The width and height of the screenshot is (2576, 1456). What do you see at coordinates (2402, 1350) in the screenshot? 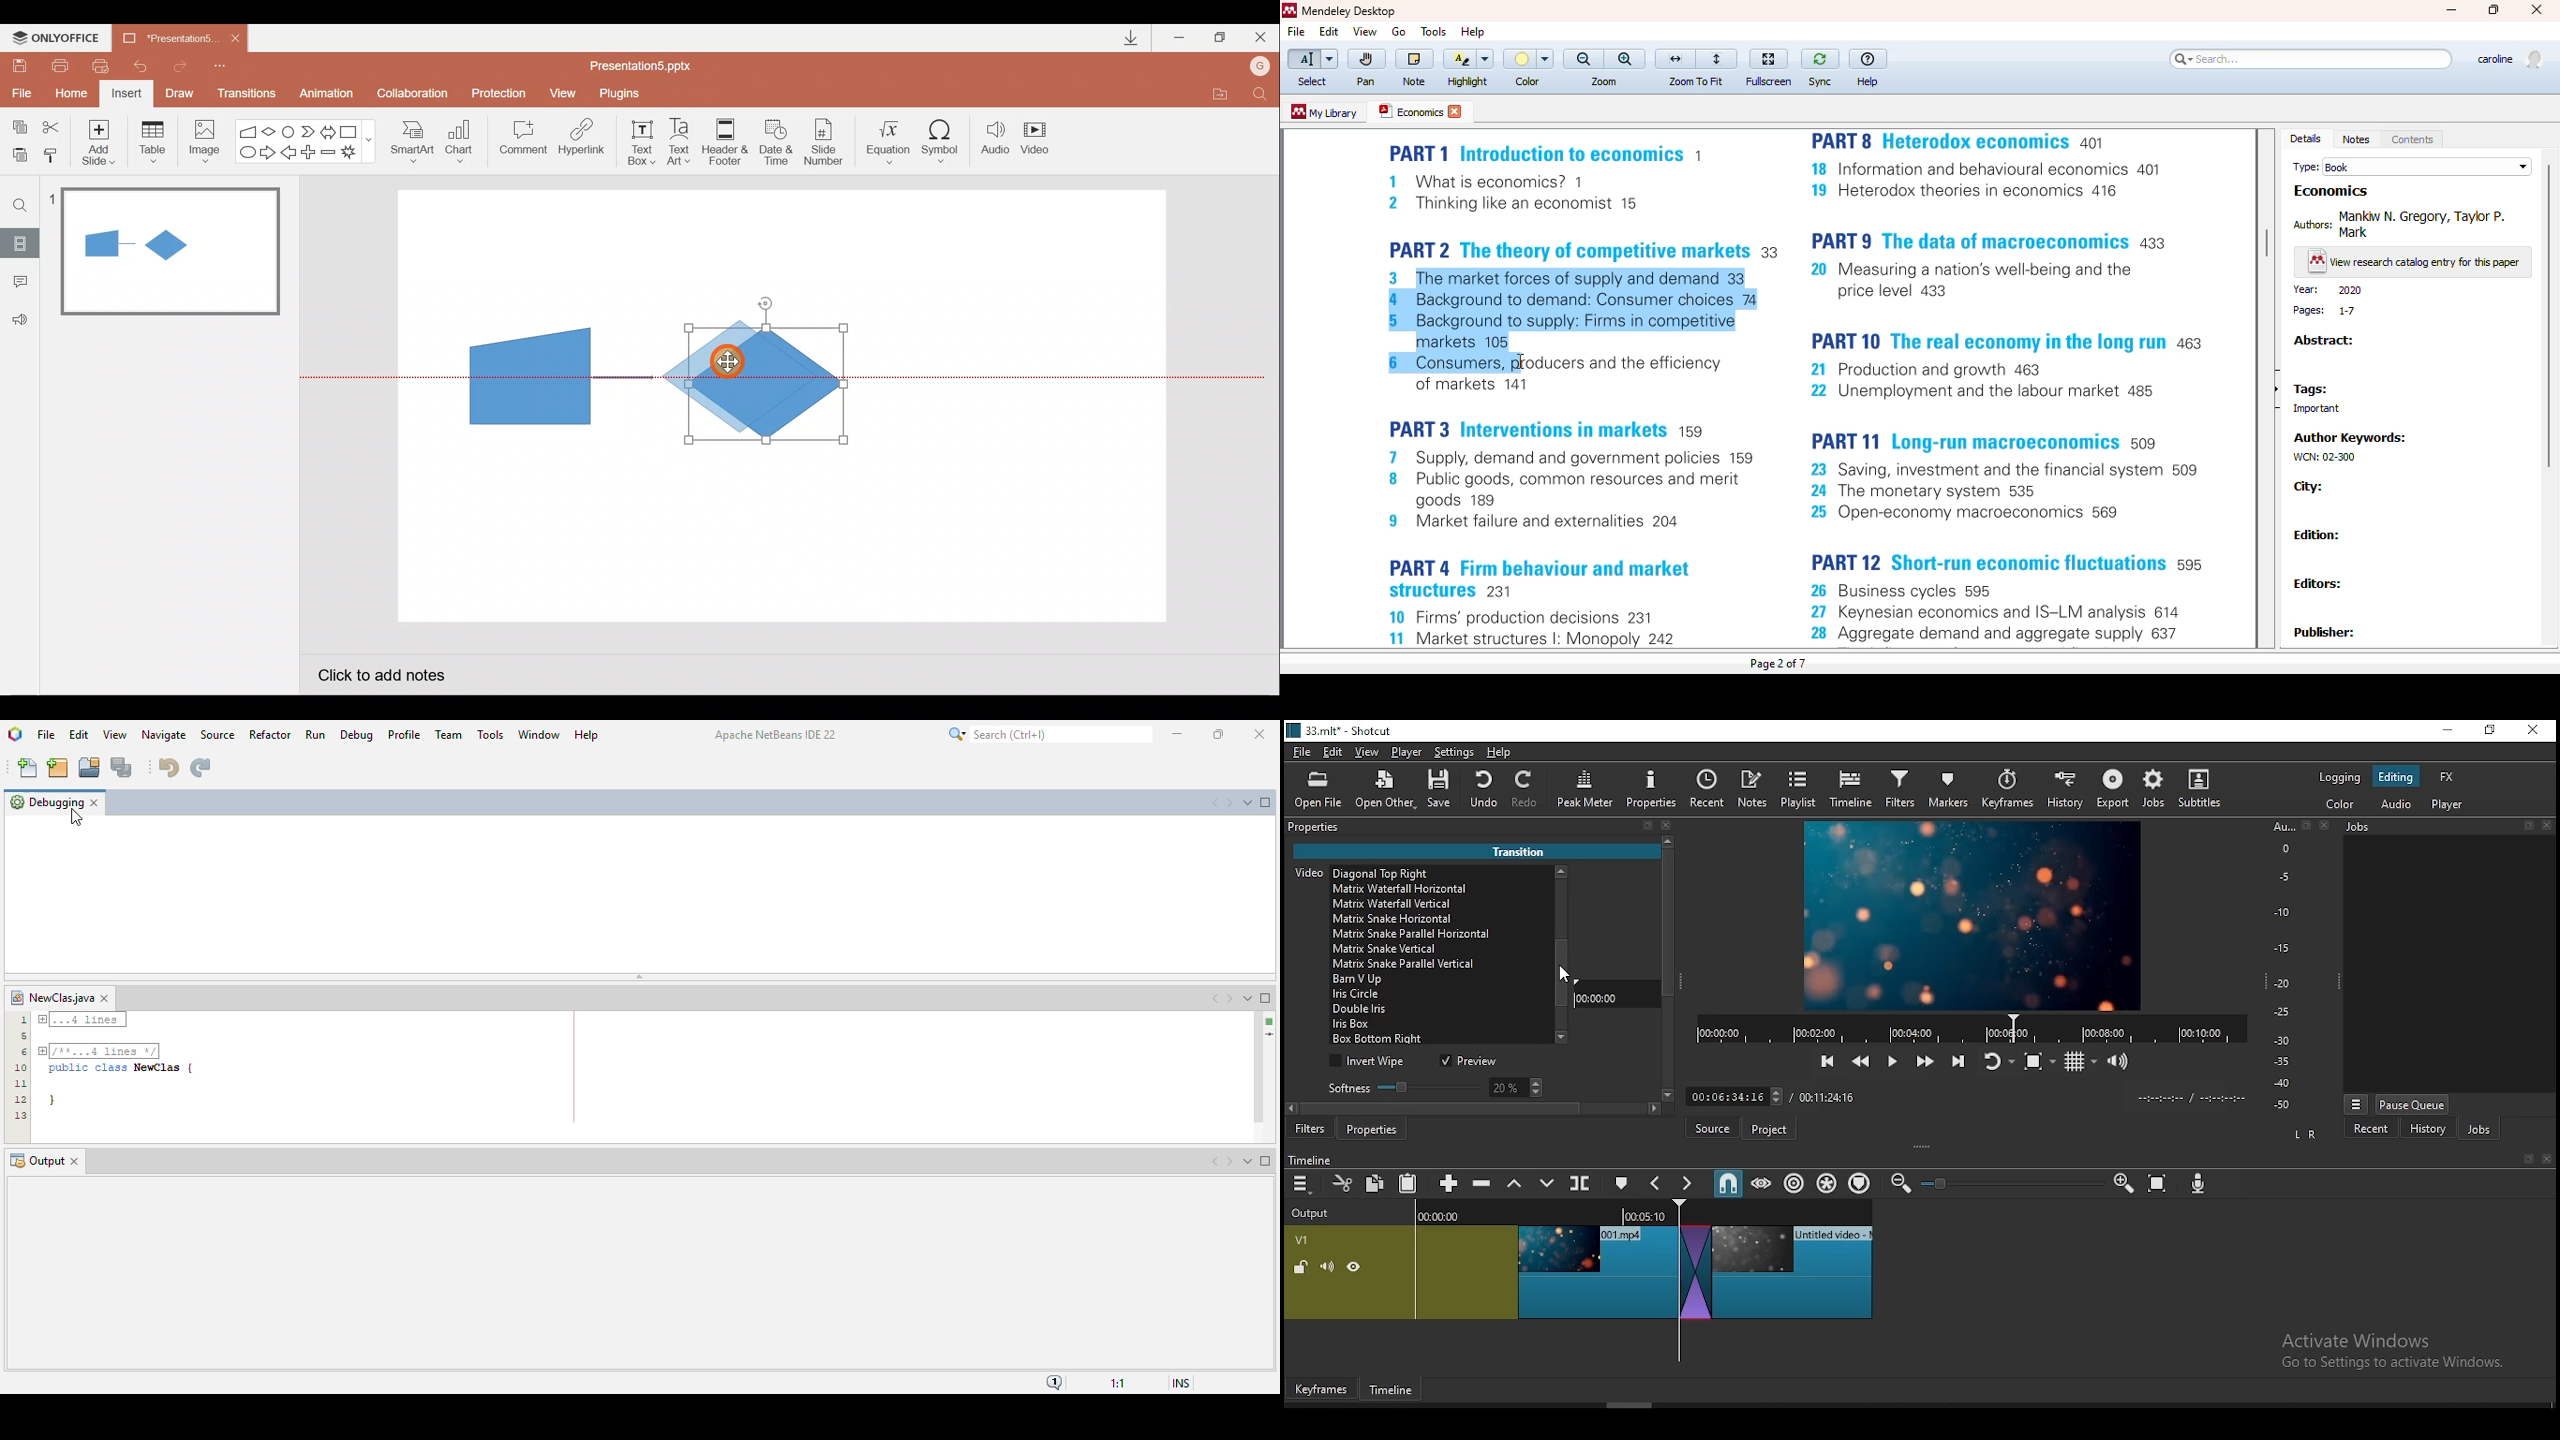
I see `Activate windows` at bounding box center [2402, 1350].